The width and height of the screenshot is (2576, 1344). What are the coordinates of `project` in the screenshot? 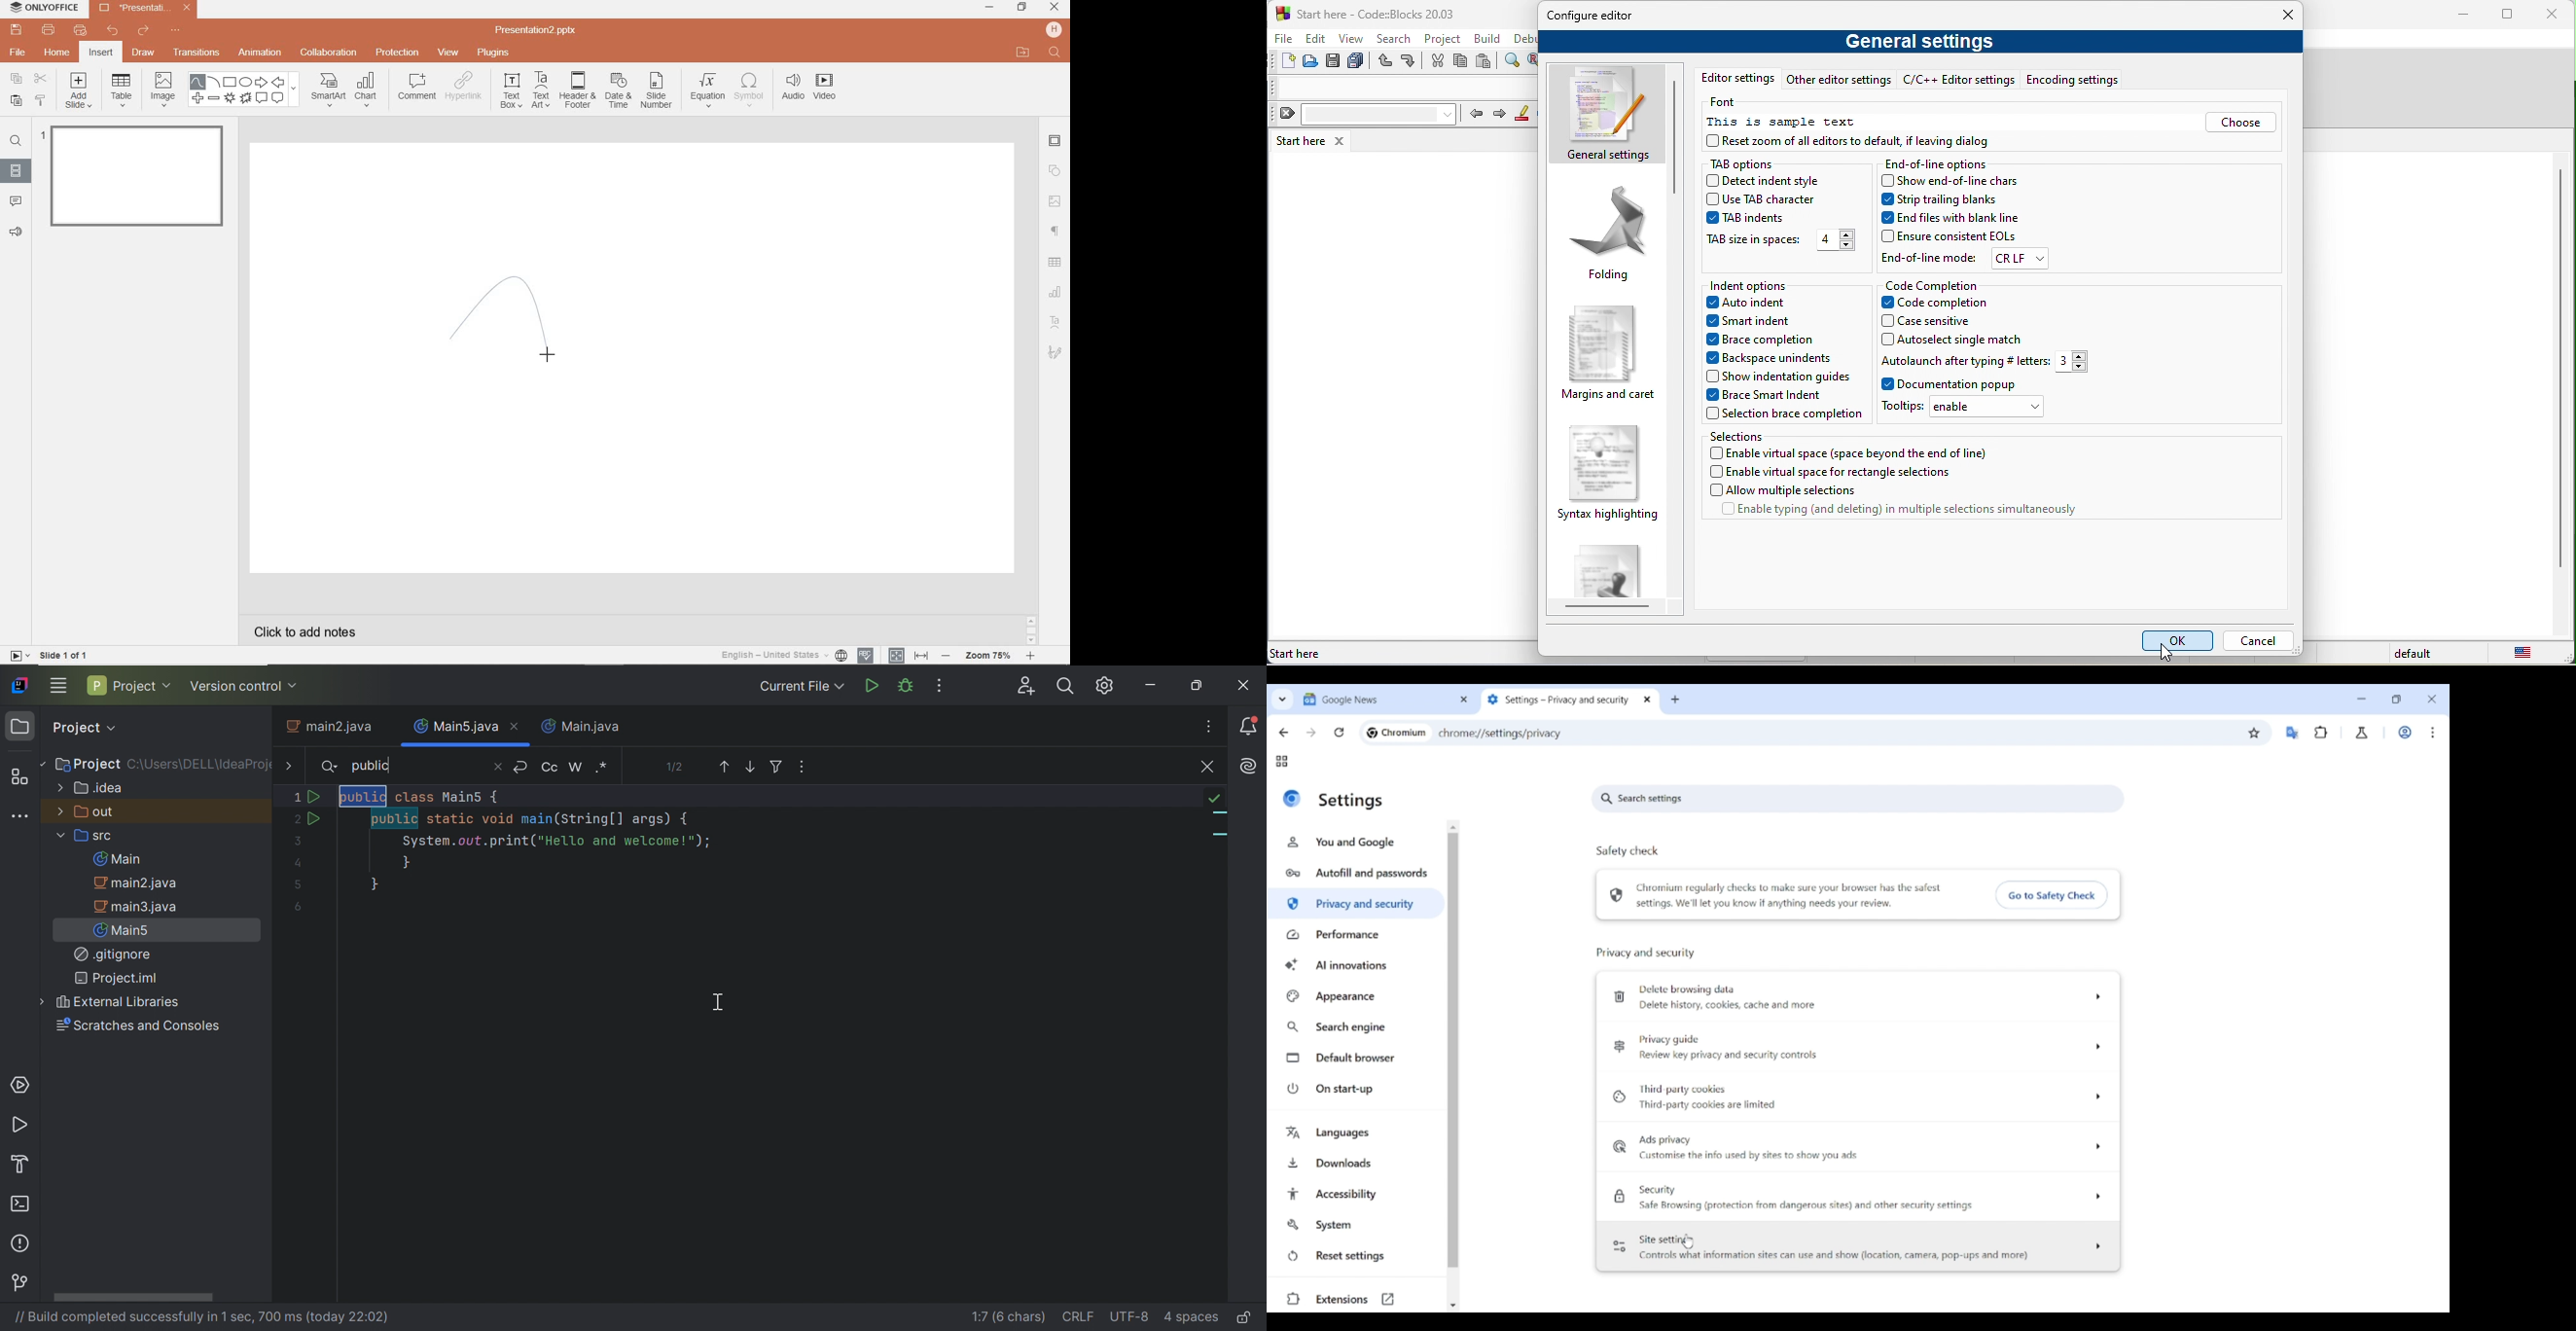 It's located at (1443, 38).